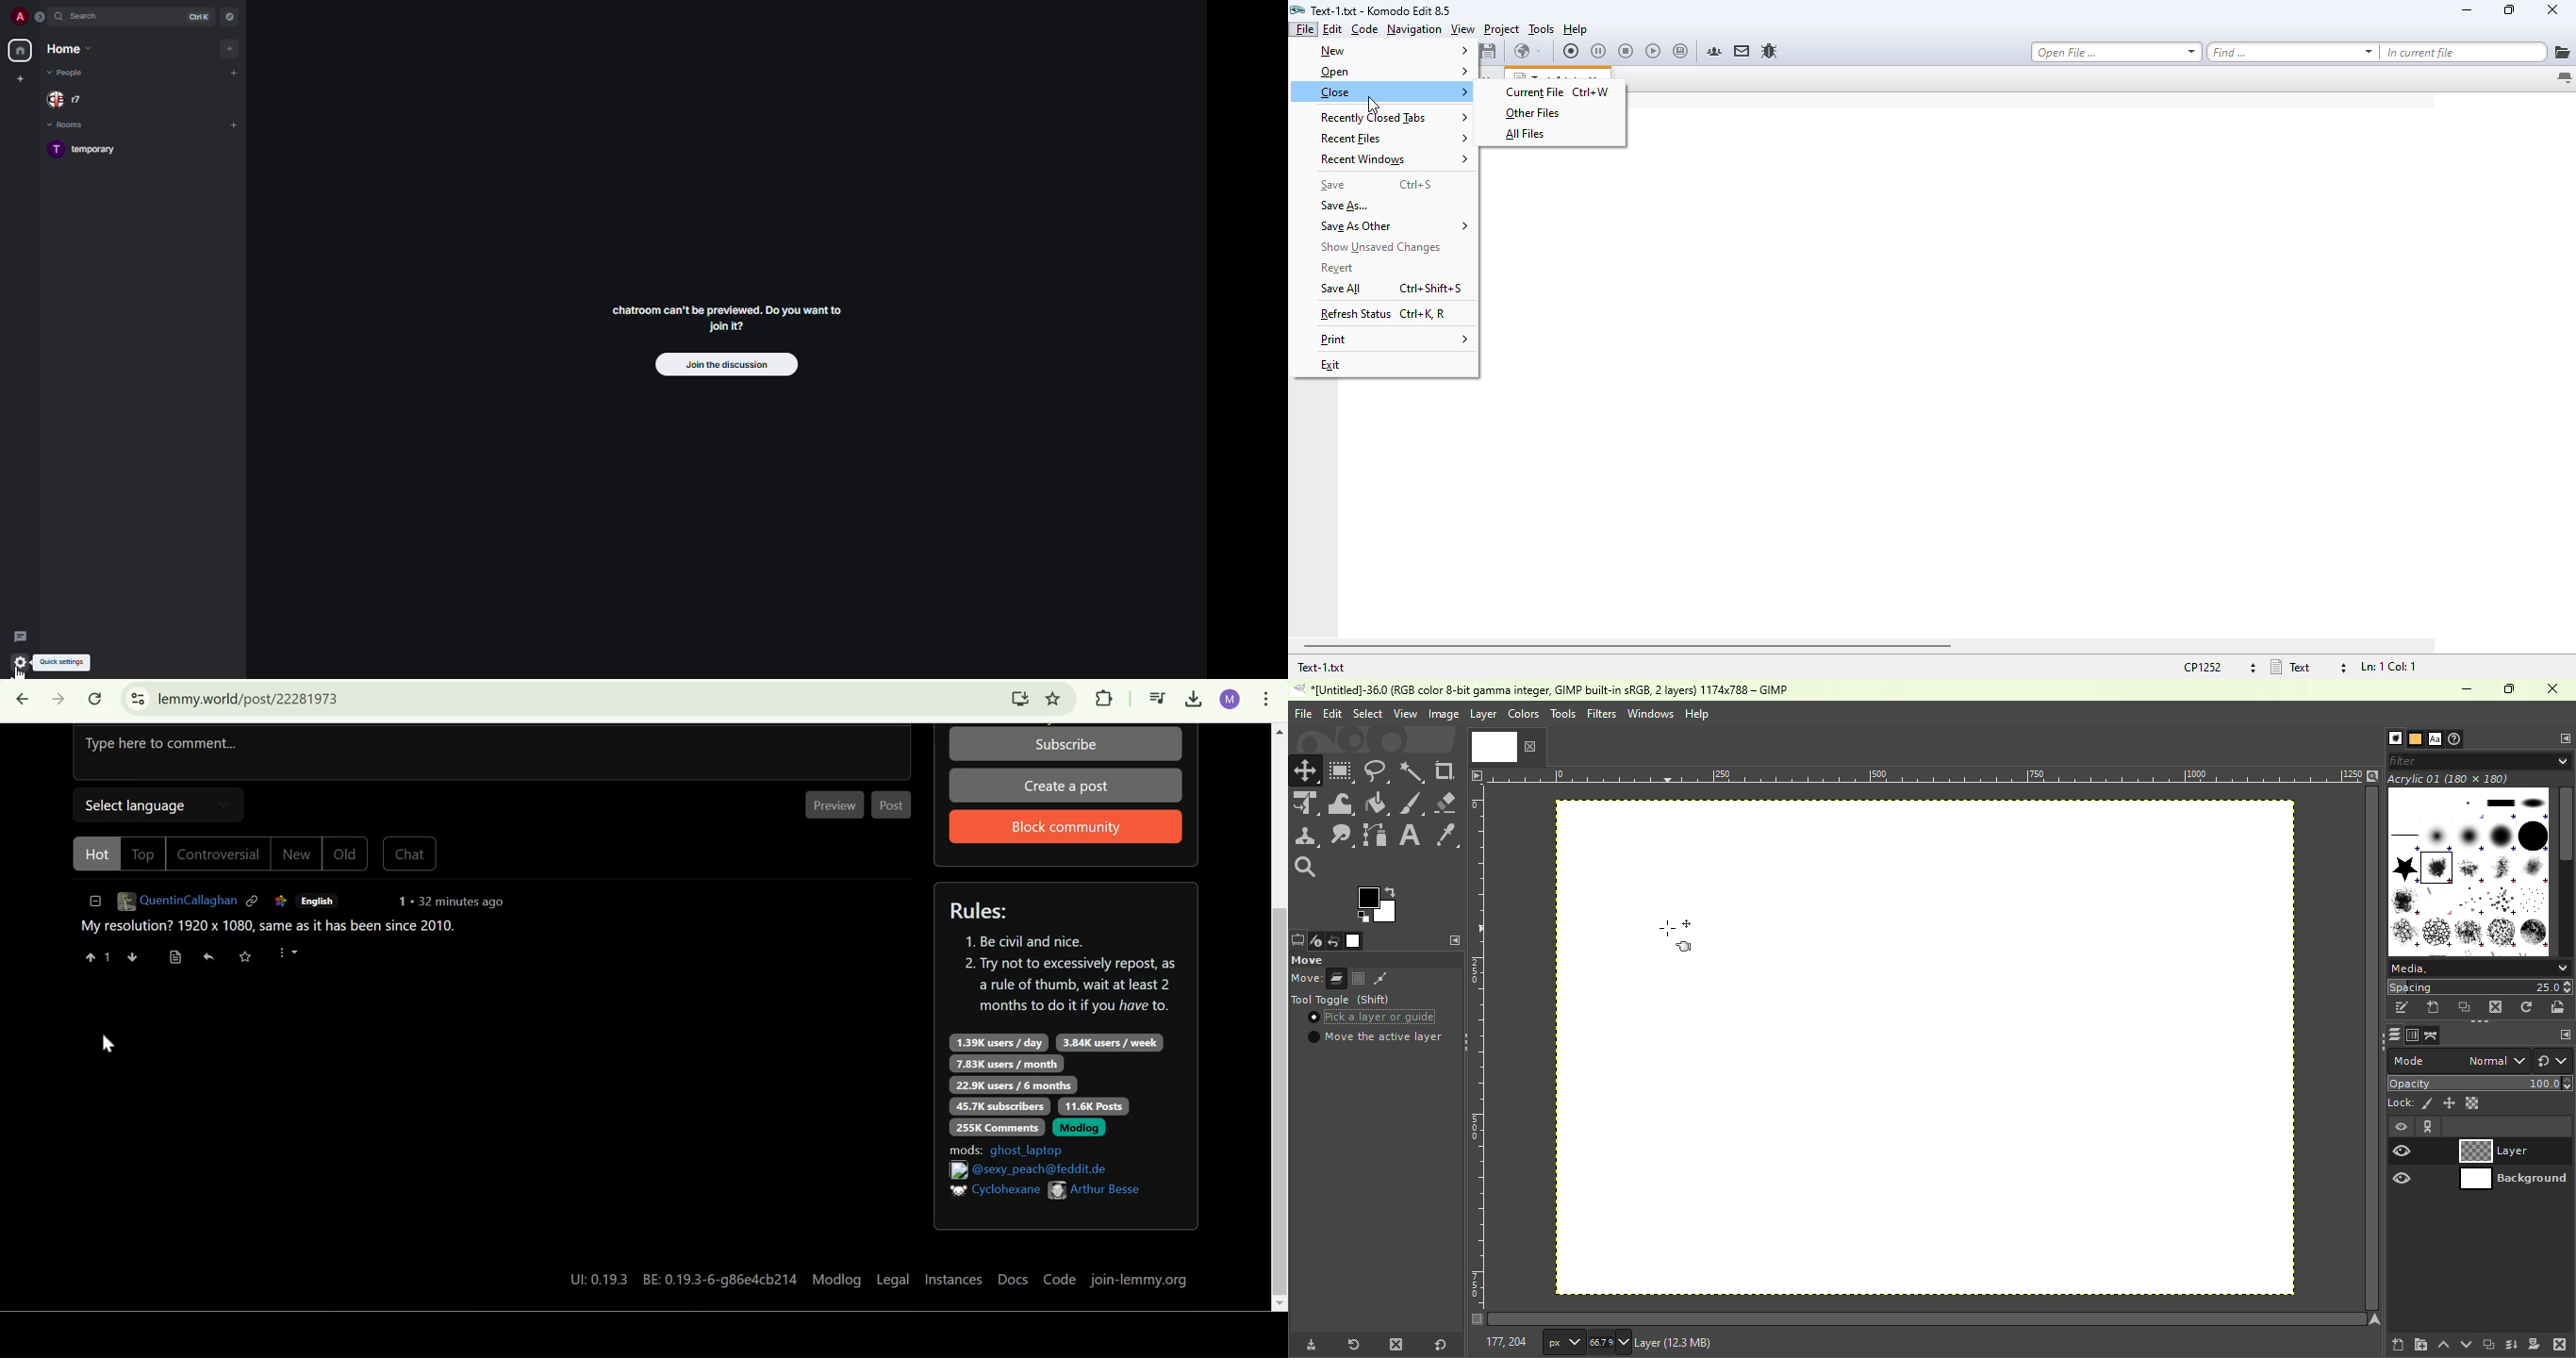  What do you see at coordinates (2560, 1034) in the screenshot?
I see `Configure this tab` at bounding box center [2560, 1034].